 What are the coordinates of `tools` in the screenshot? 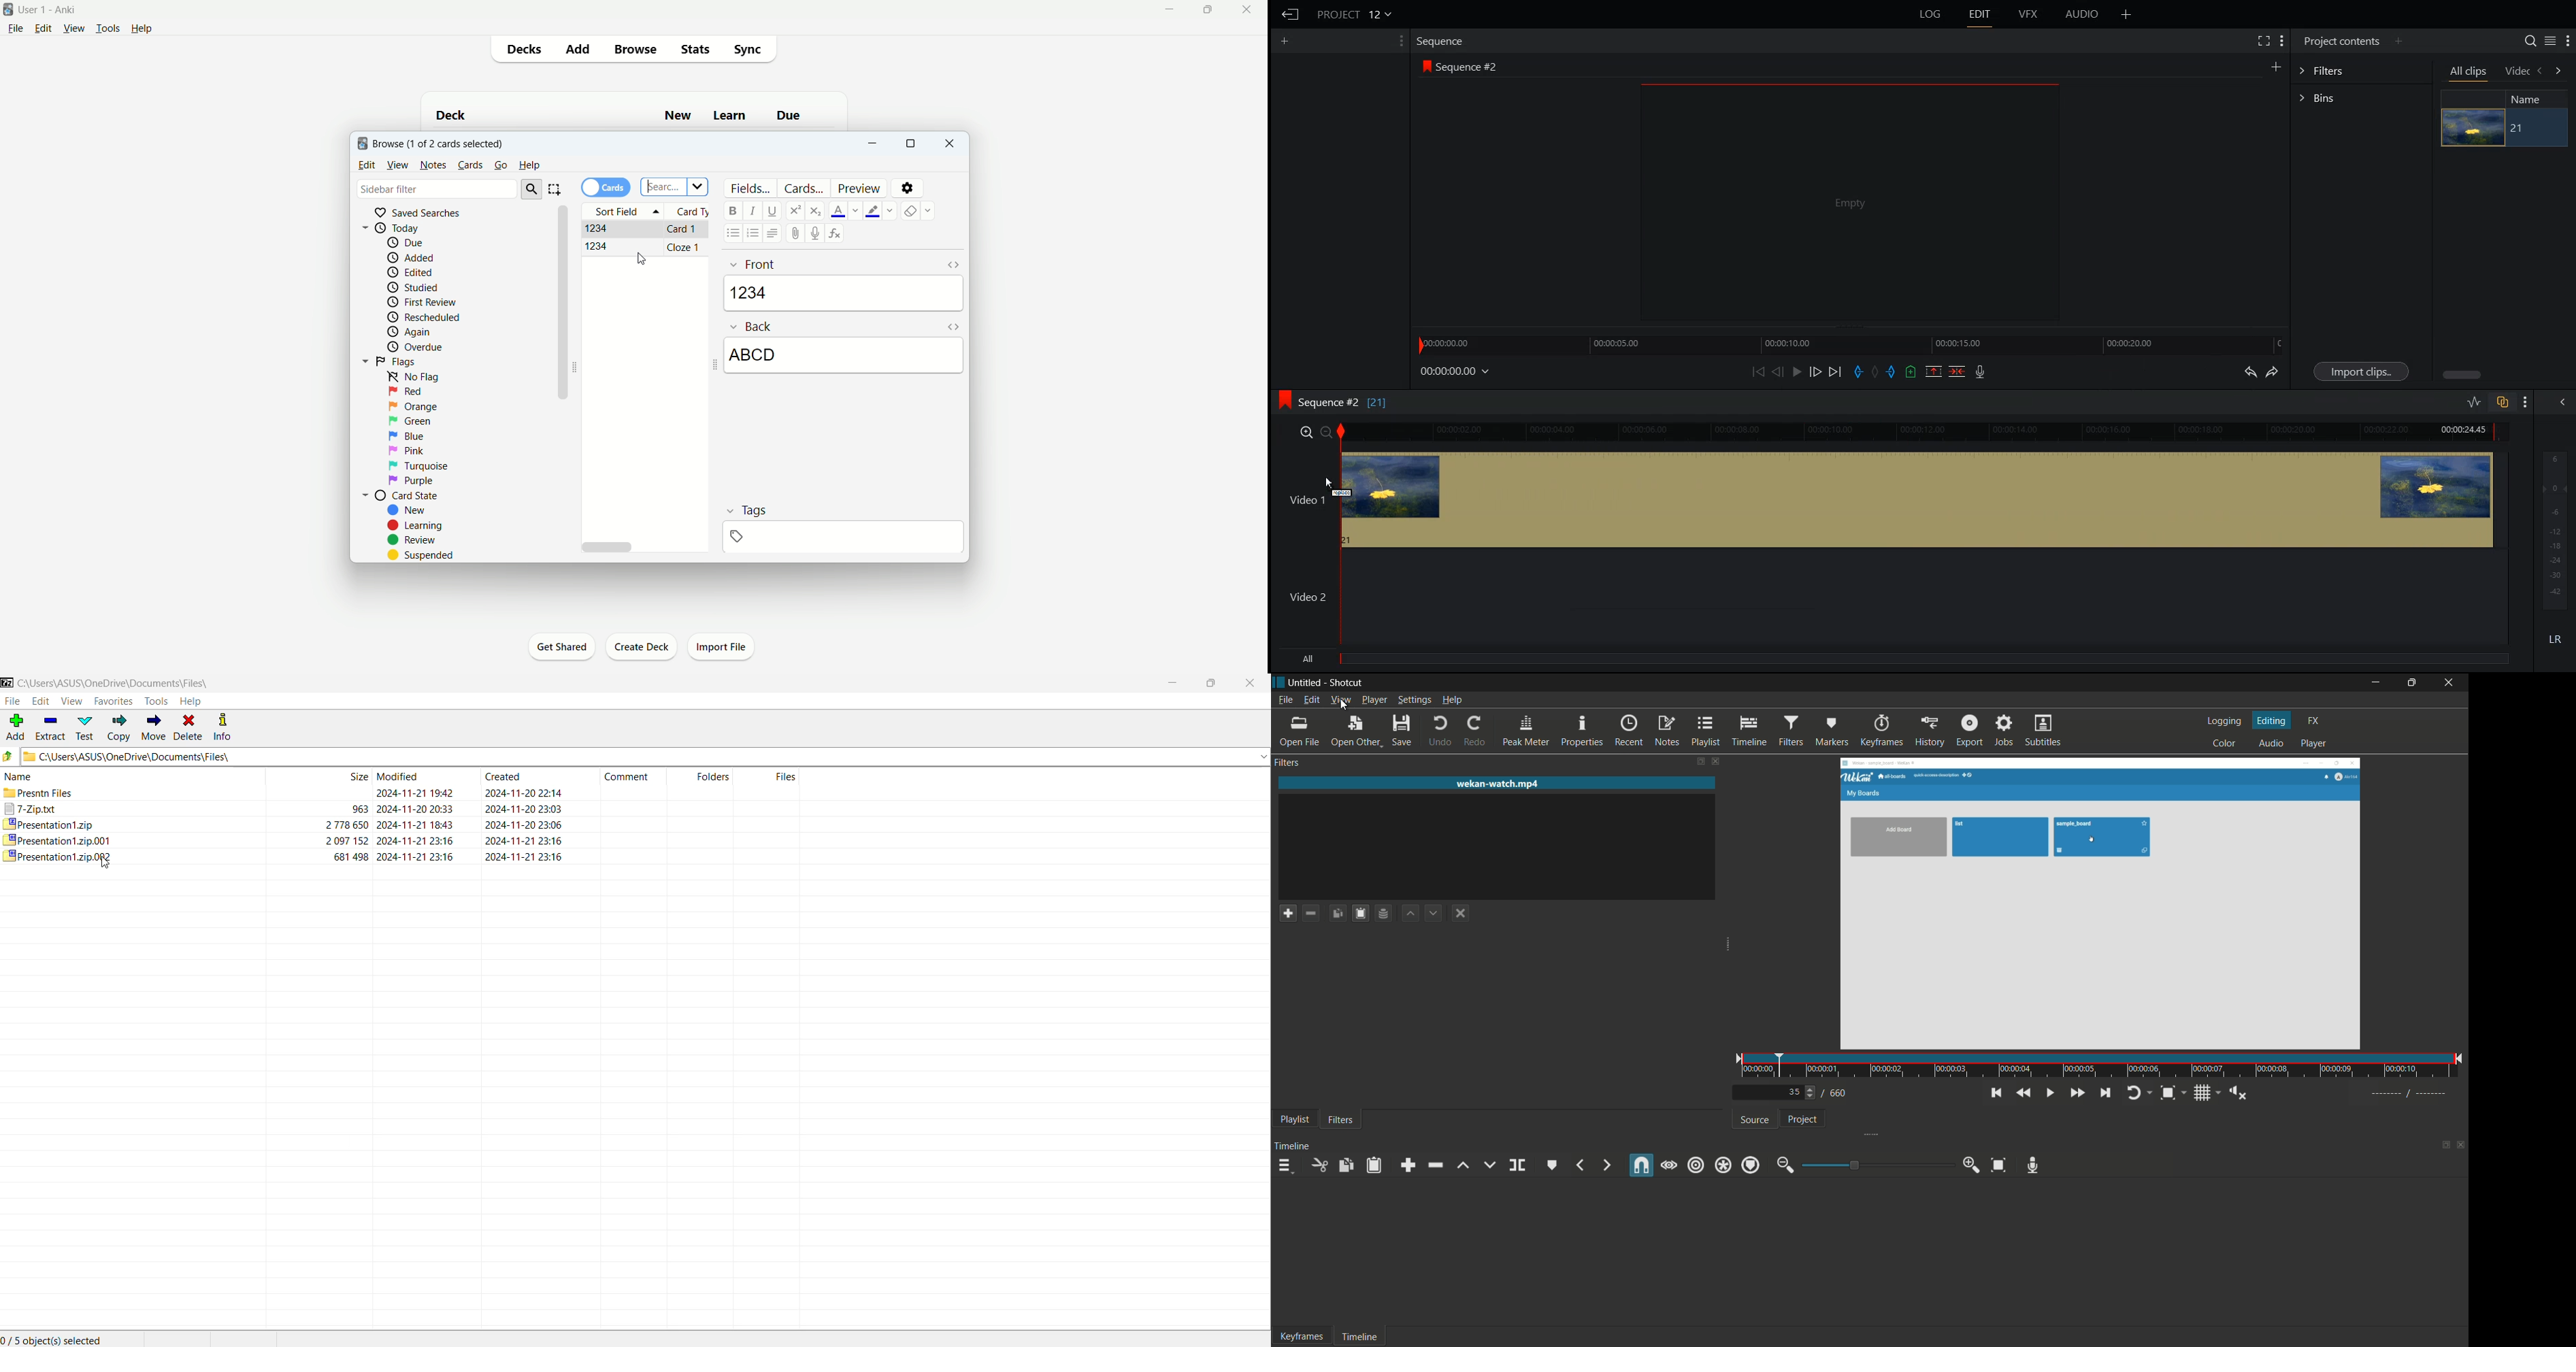 It's located at (109, 32).